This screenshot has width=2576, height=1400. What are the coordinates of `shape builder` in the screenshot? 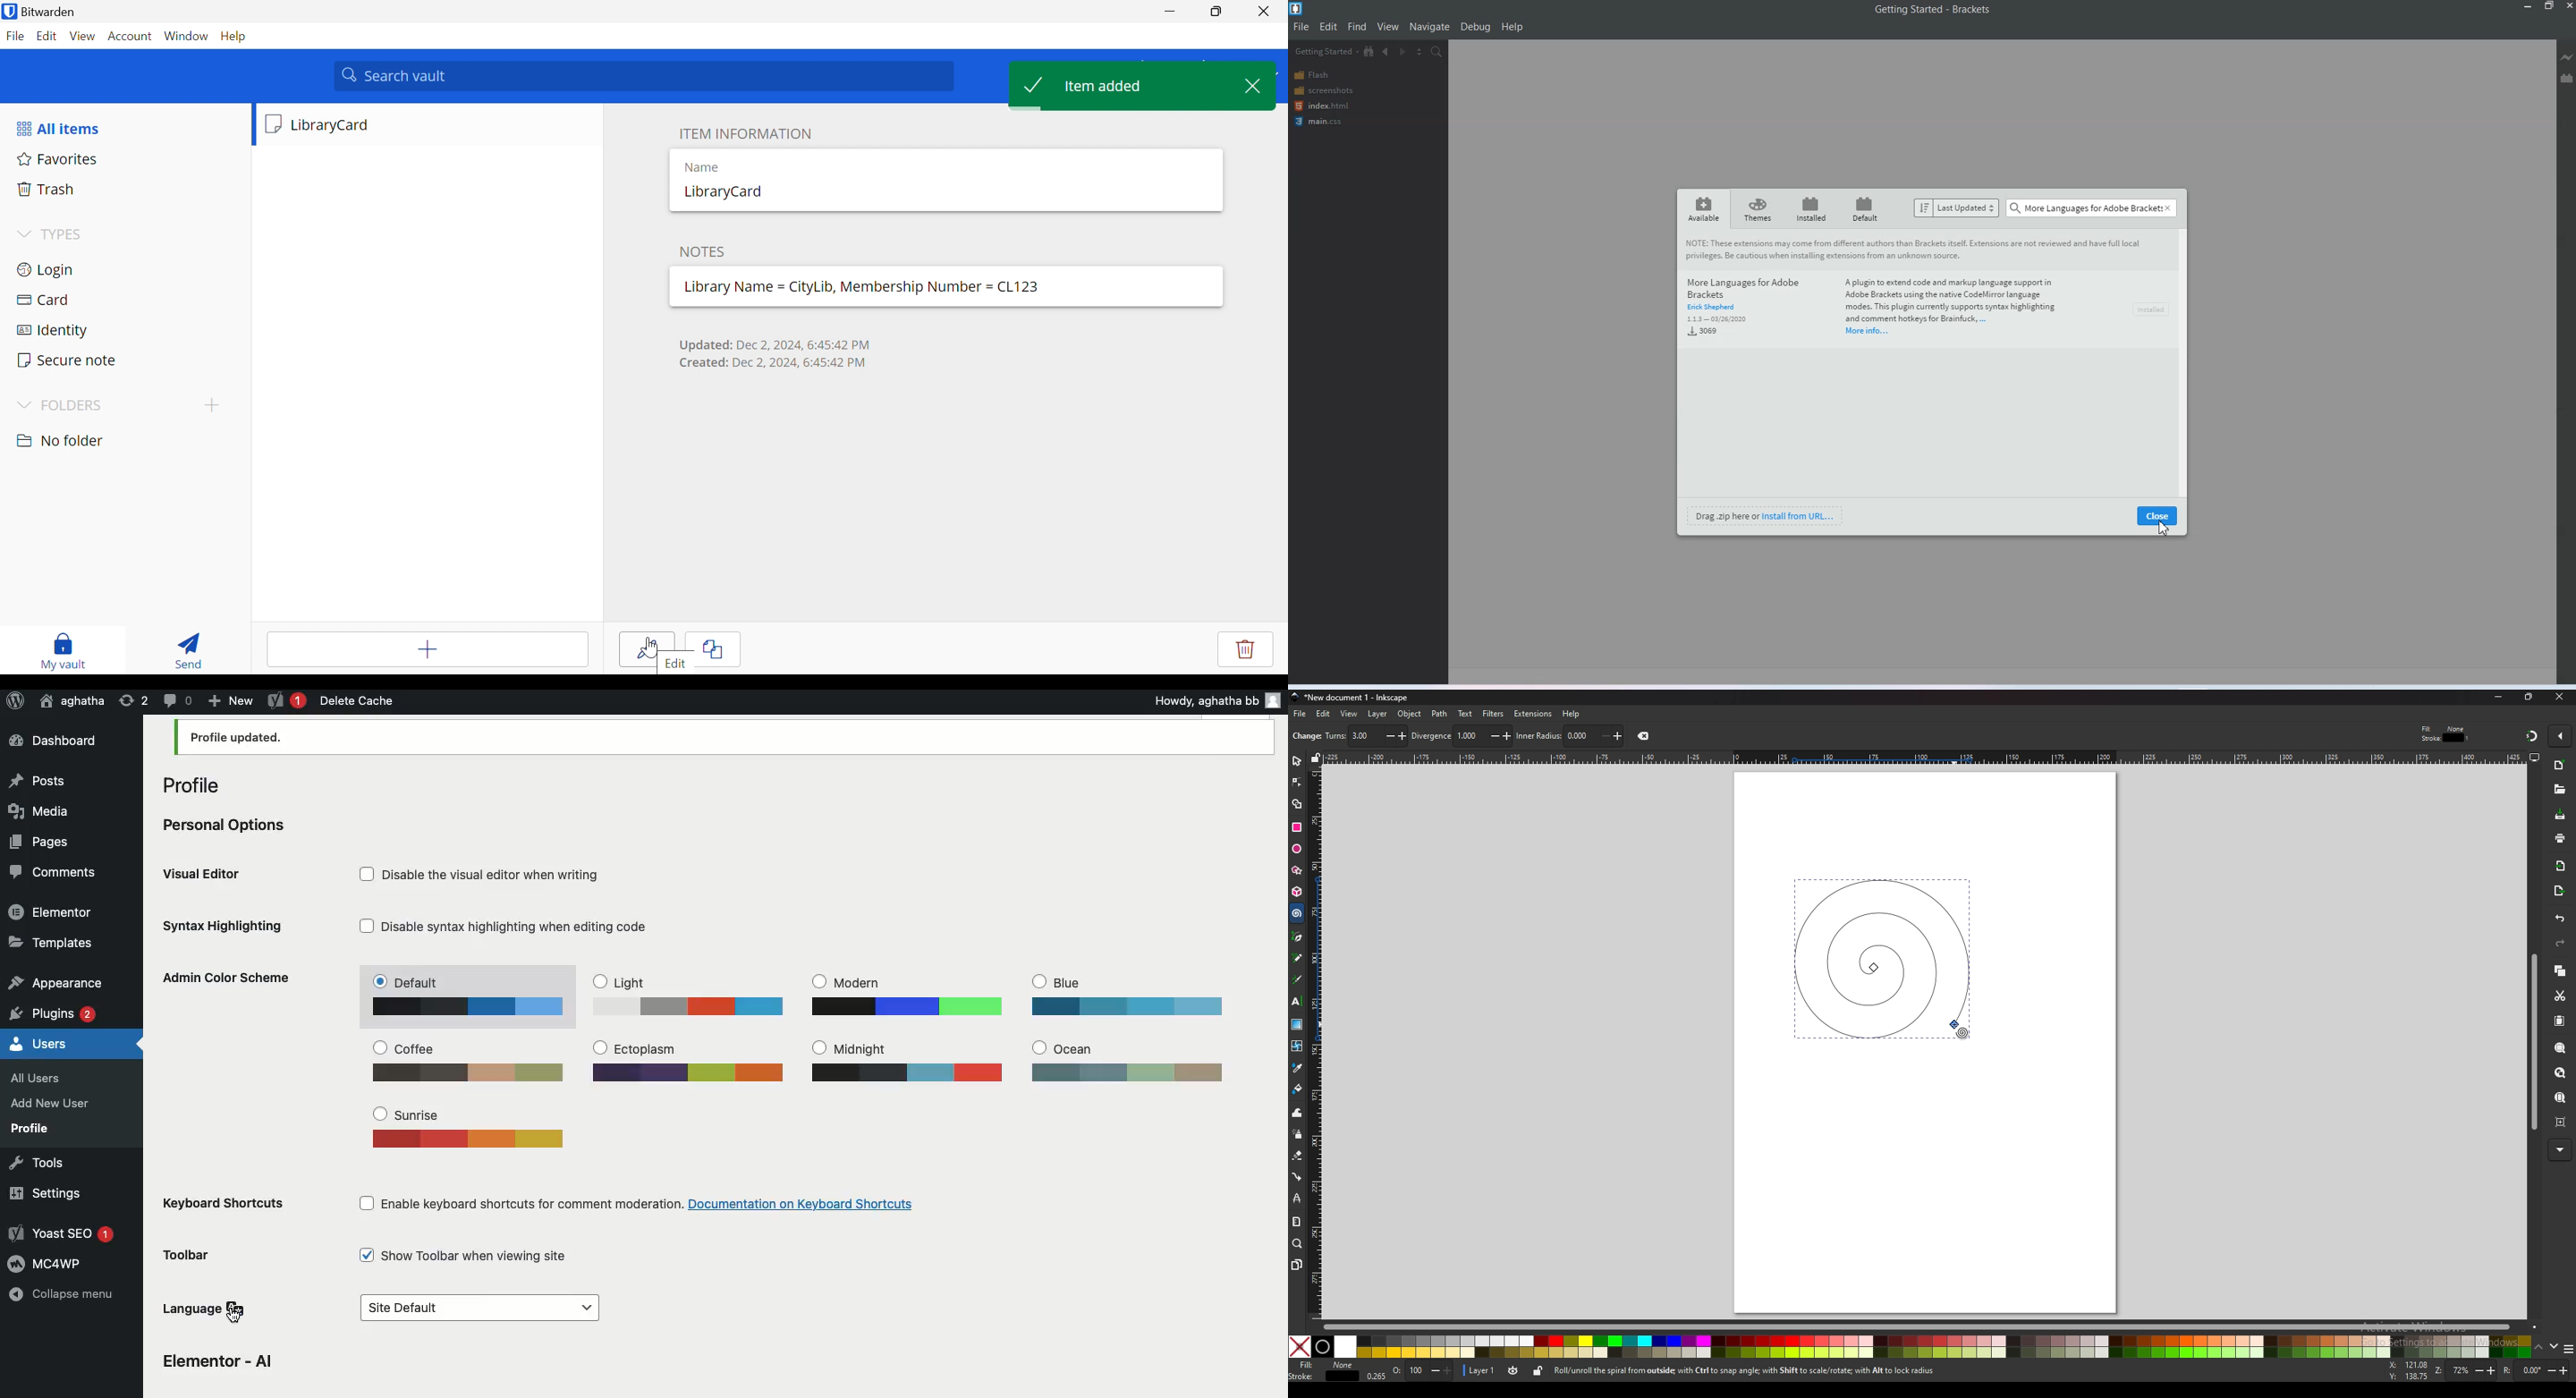 It's located at (1297, 804).